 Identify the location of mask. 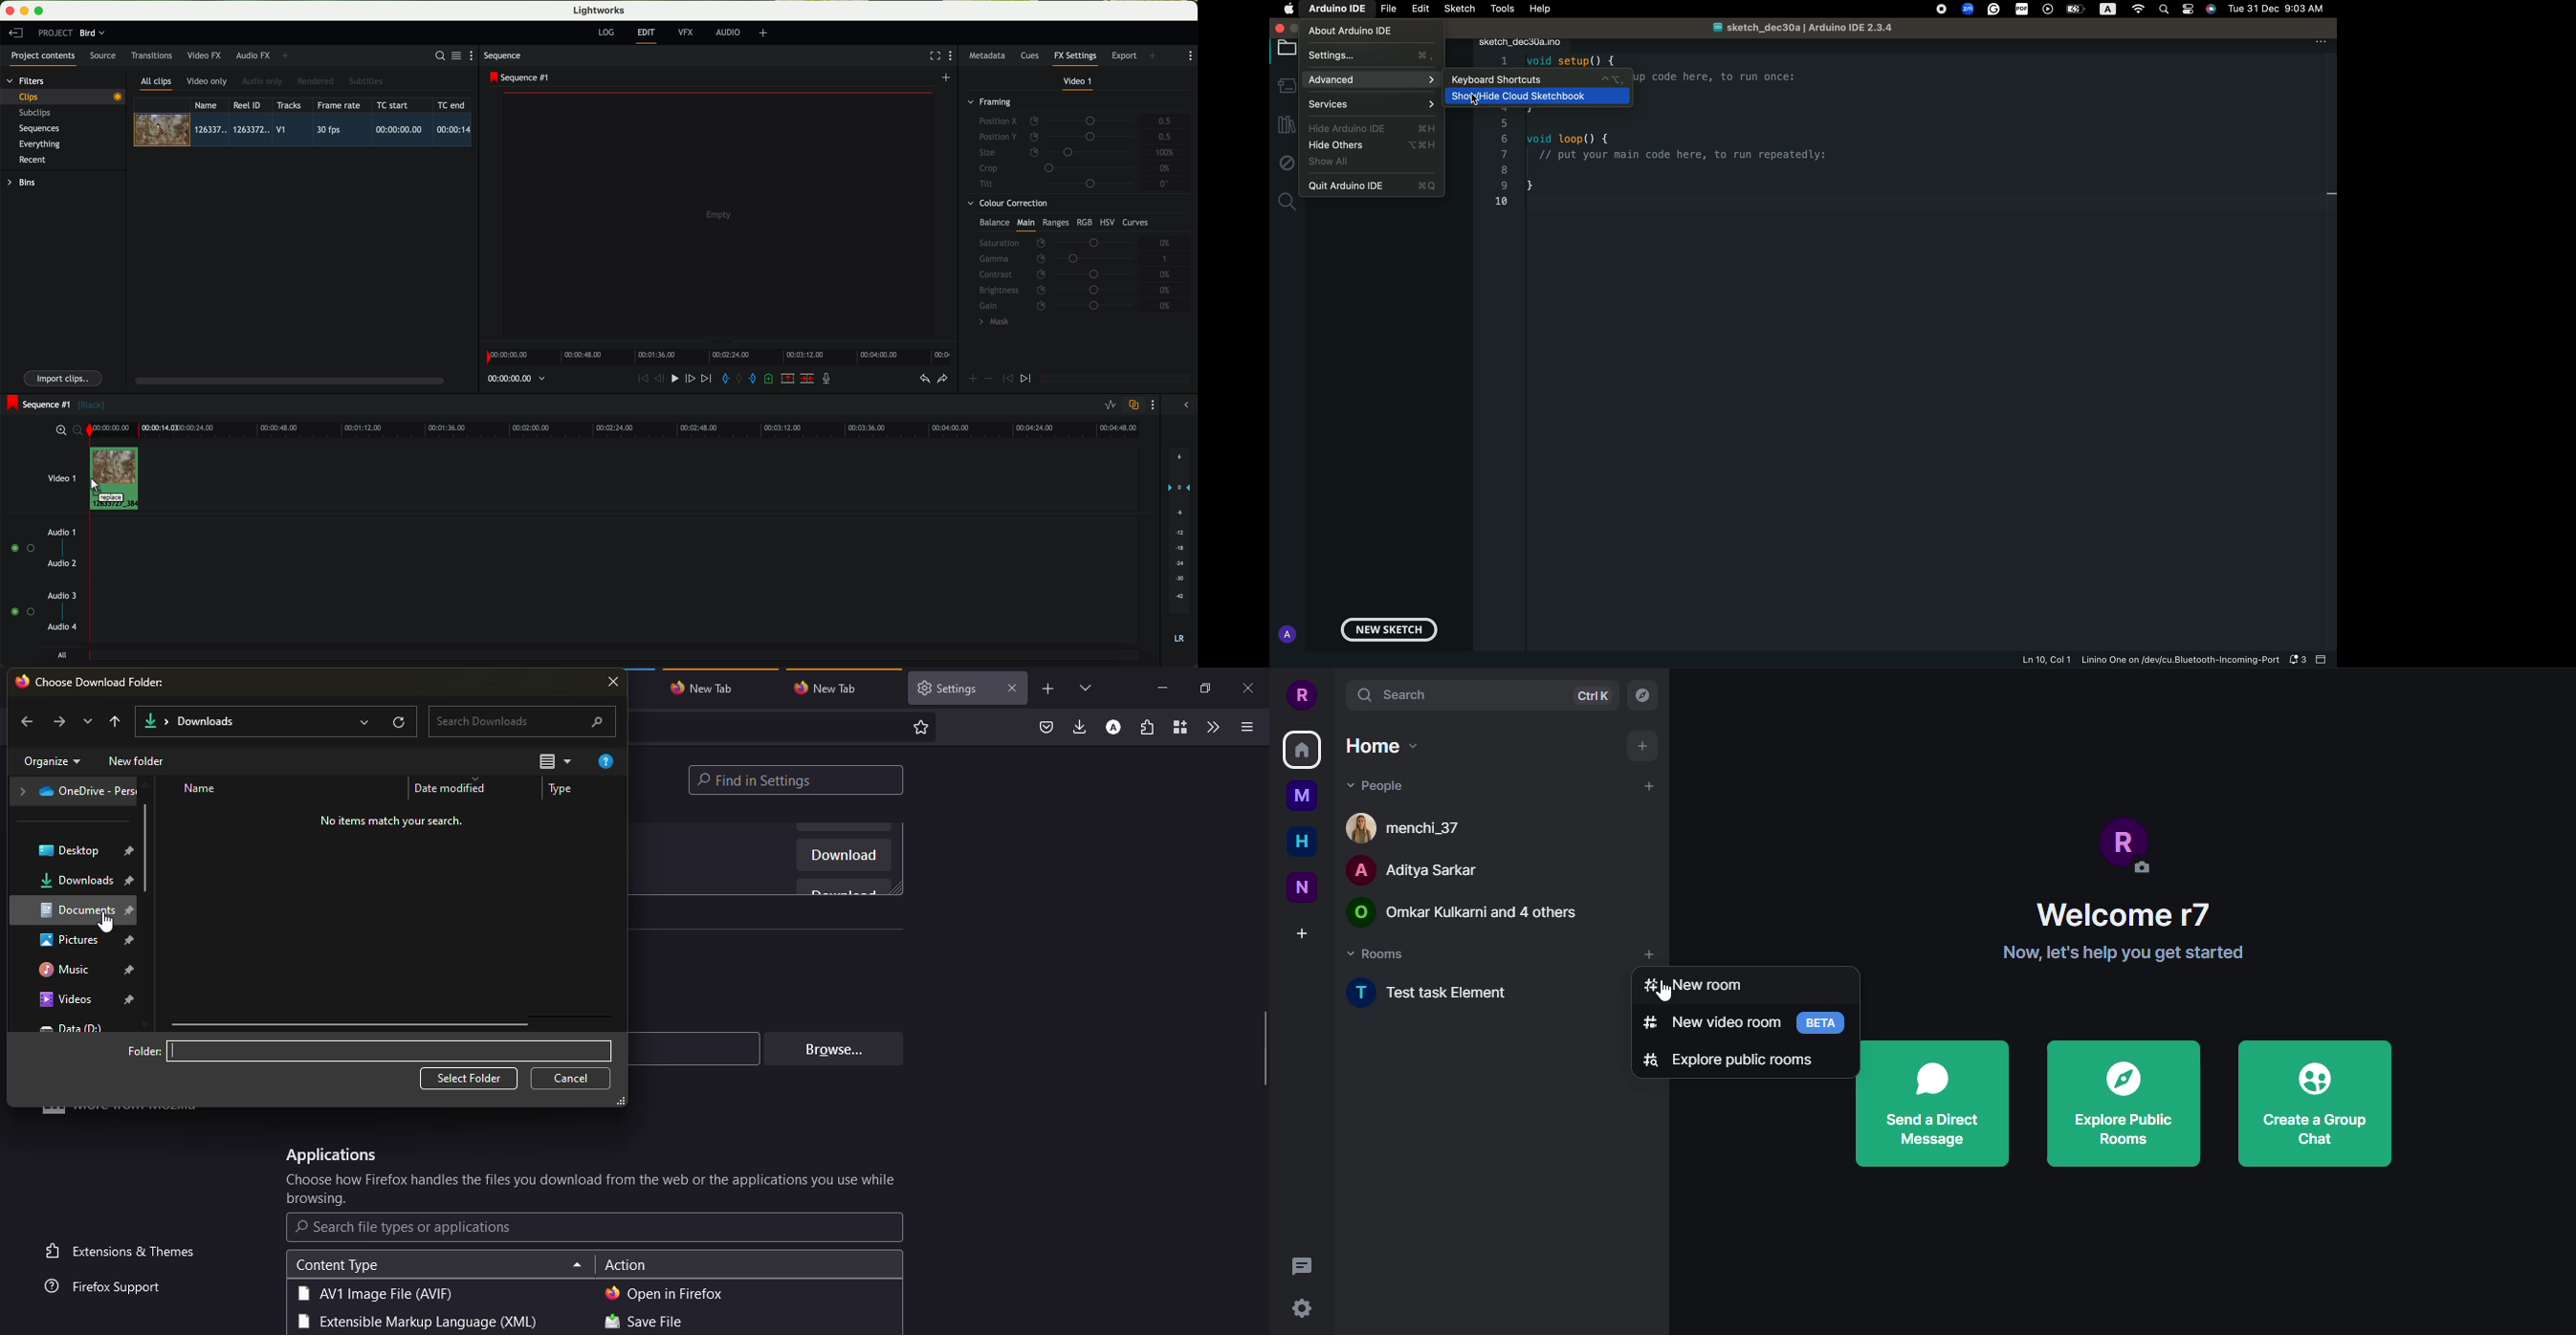
(993, 323).